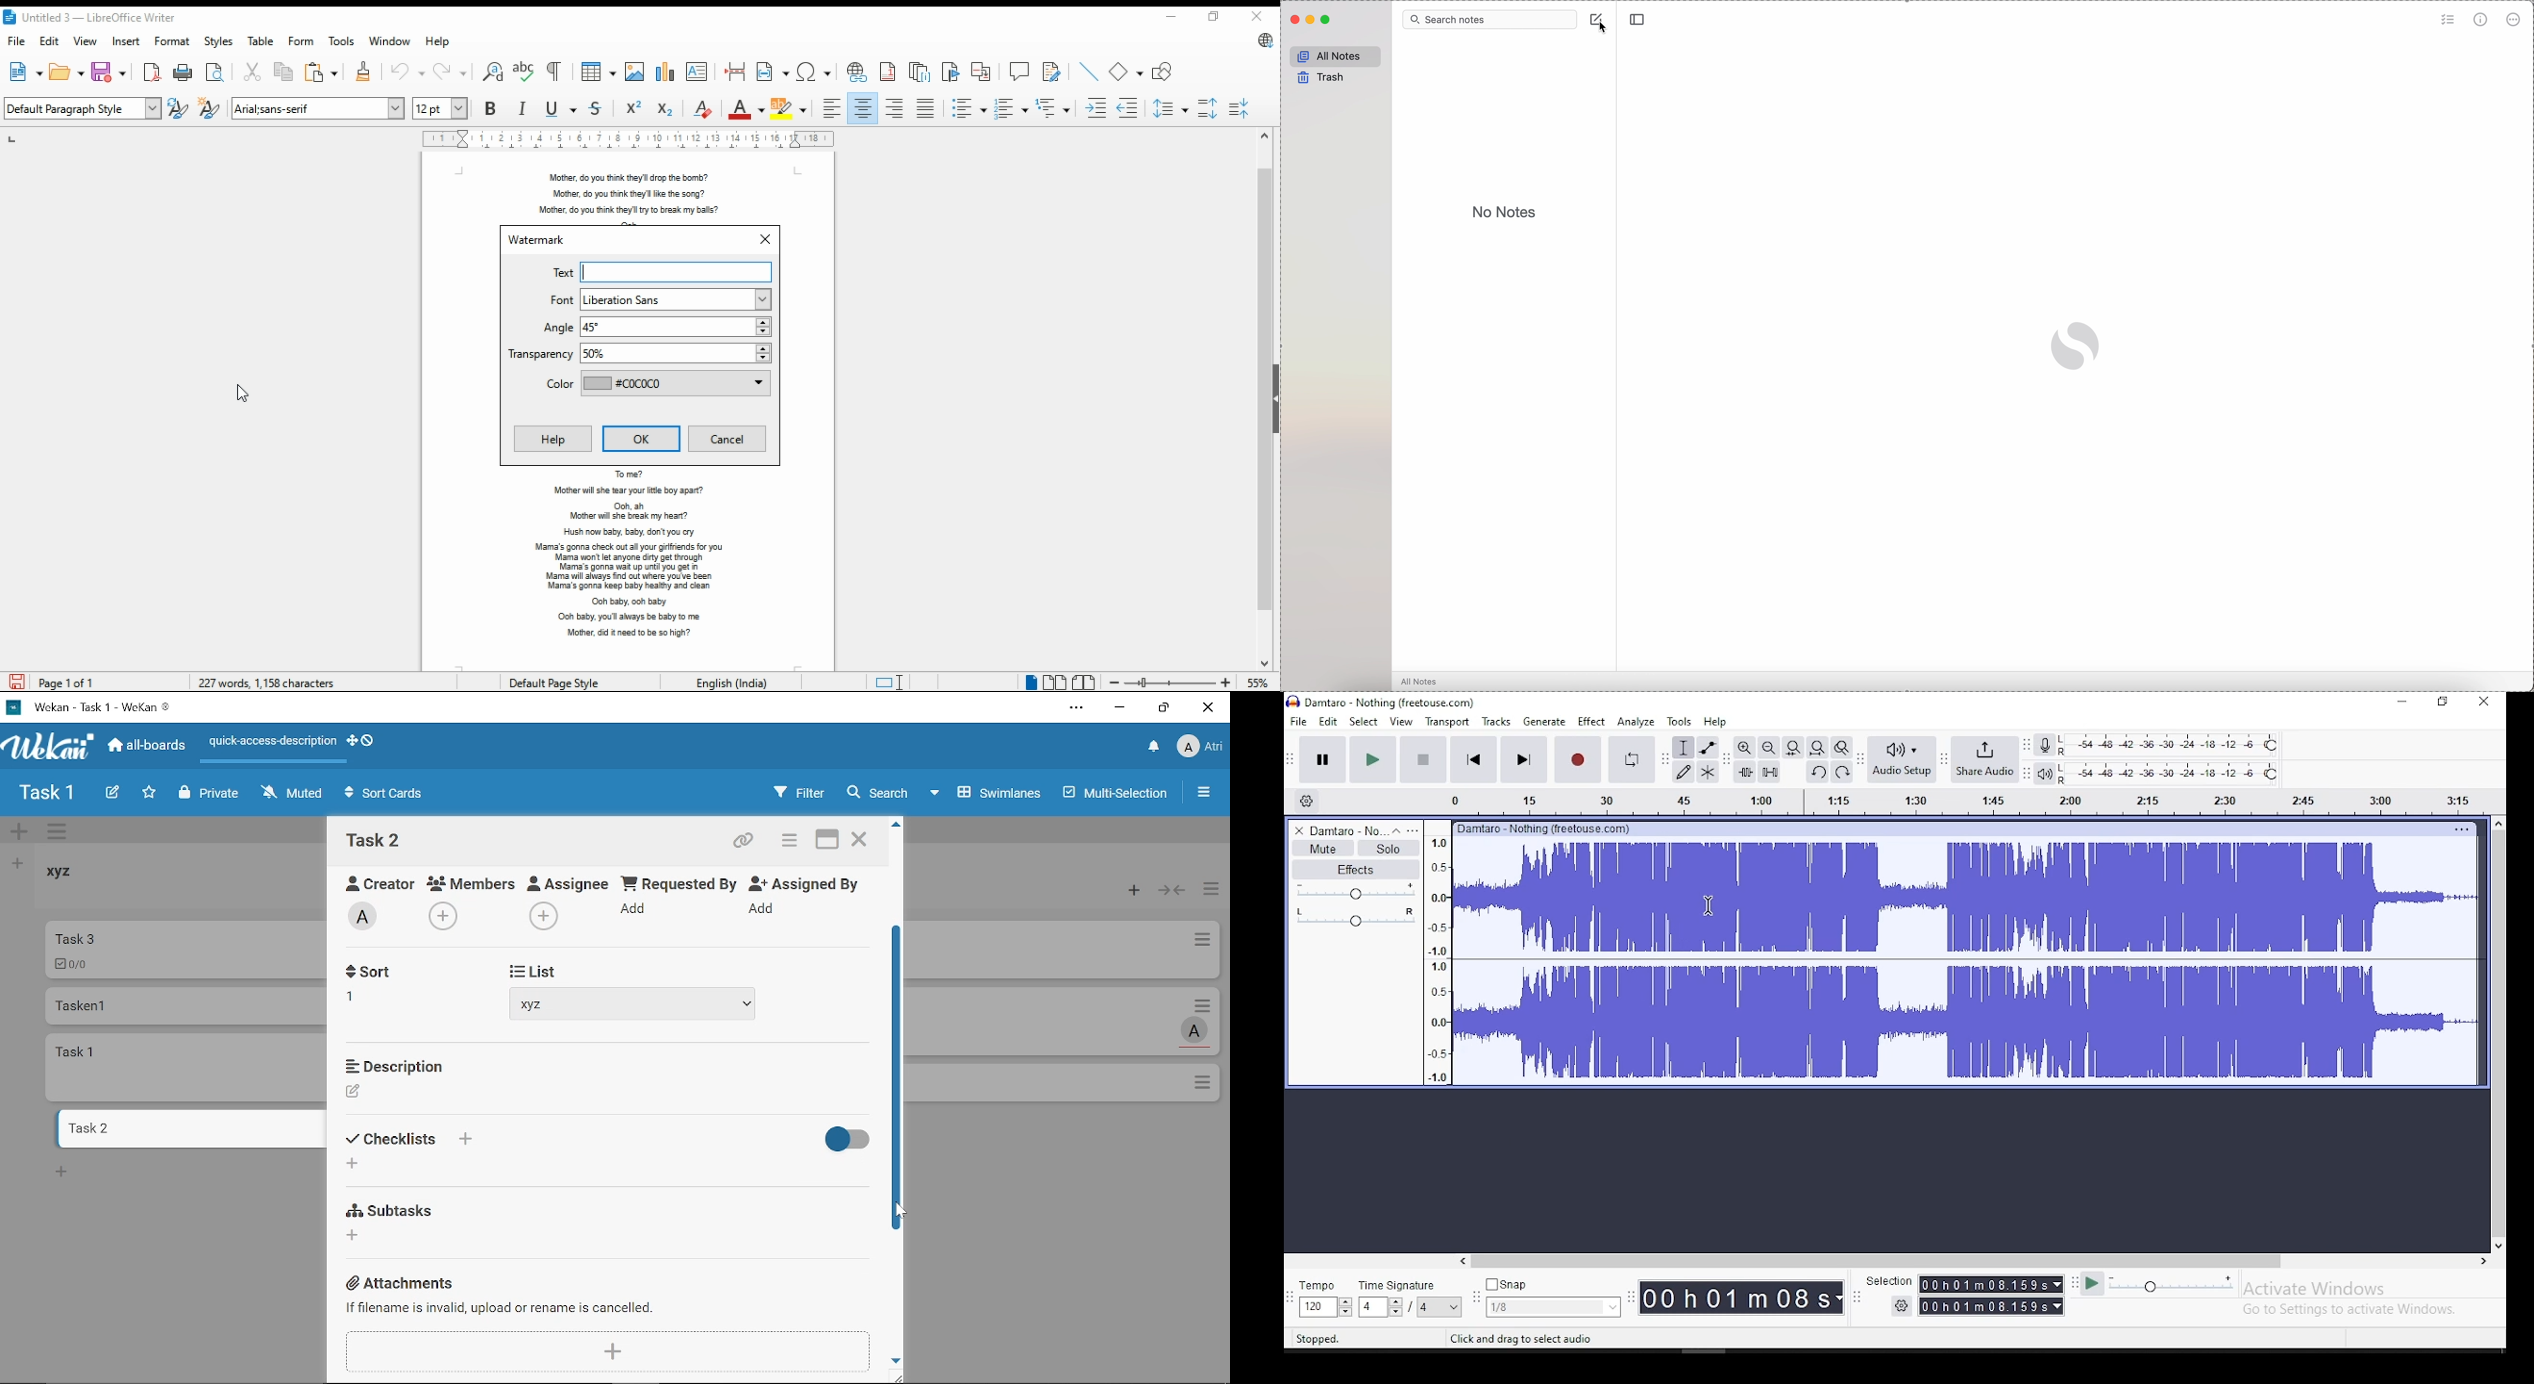  I want to click on envelope tool, so click(1707, 747).